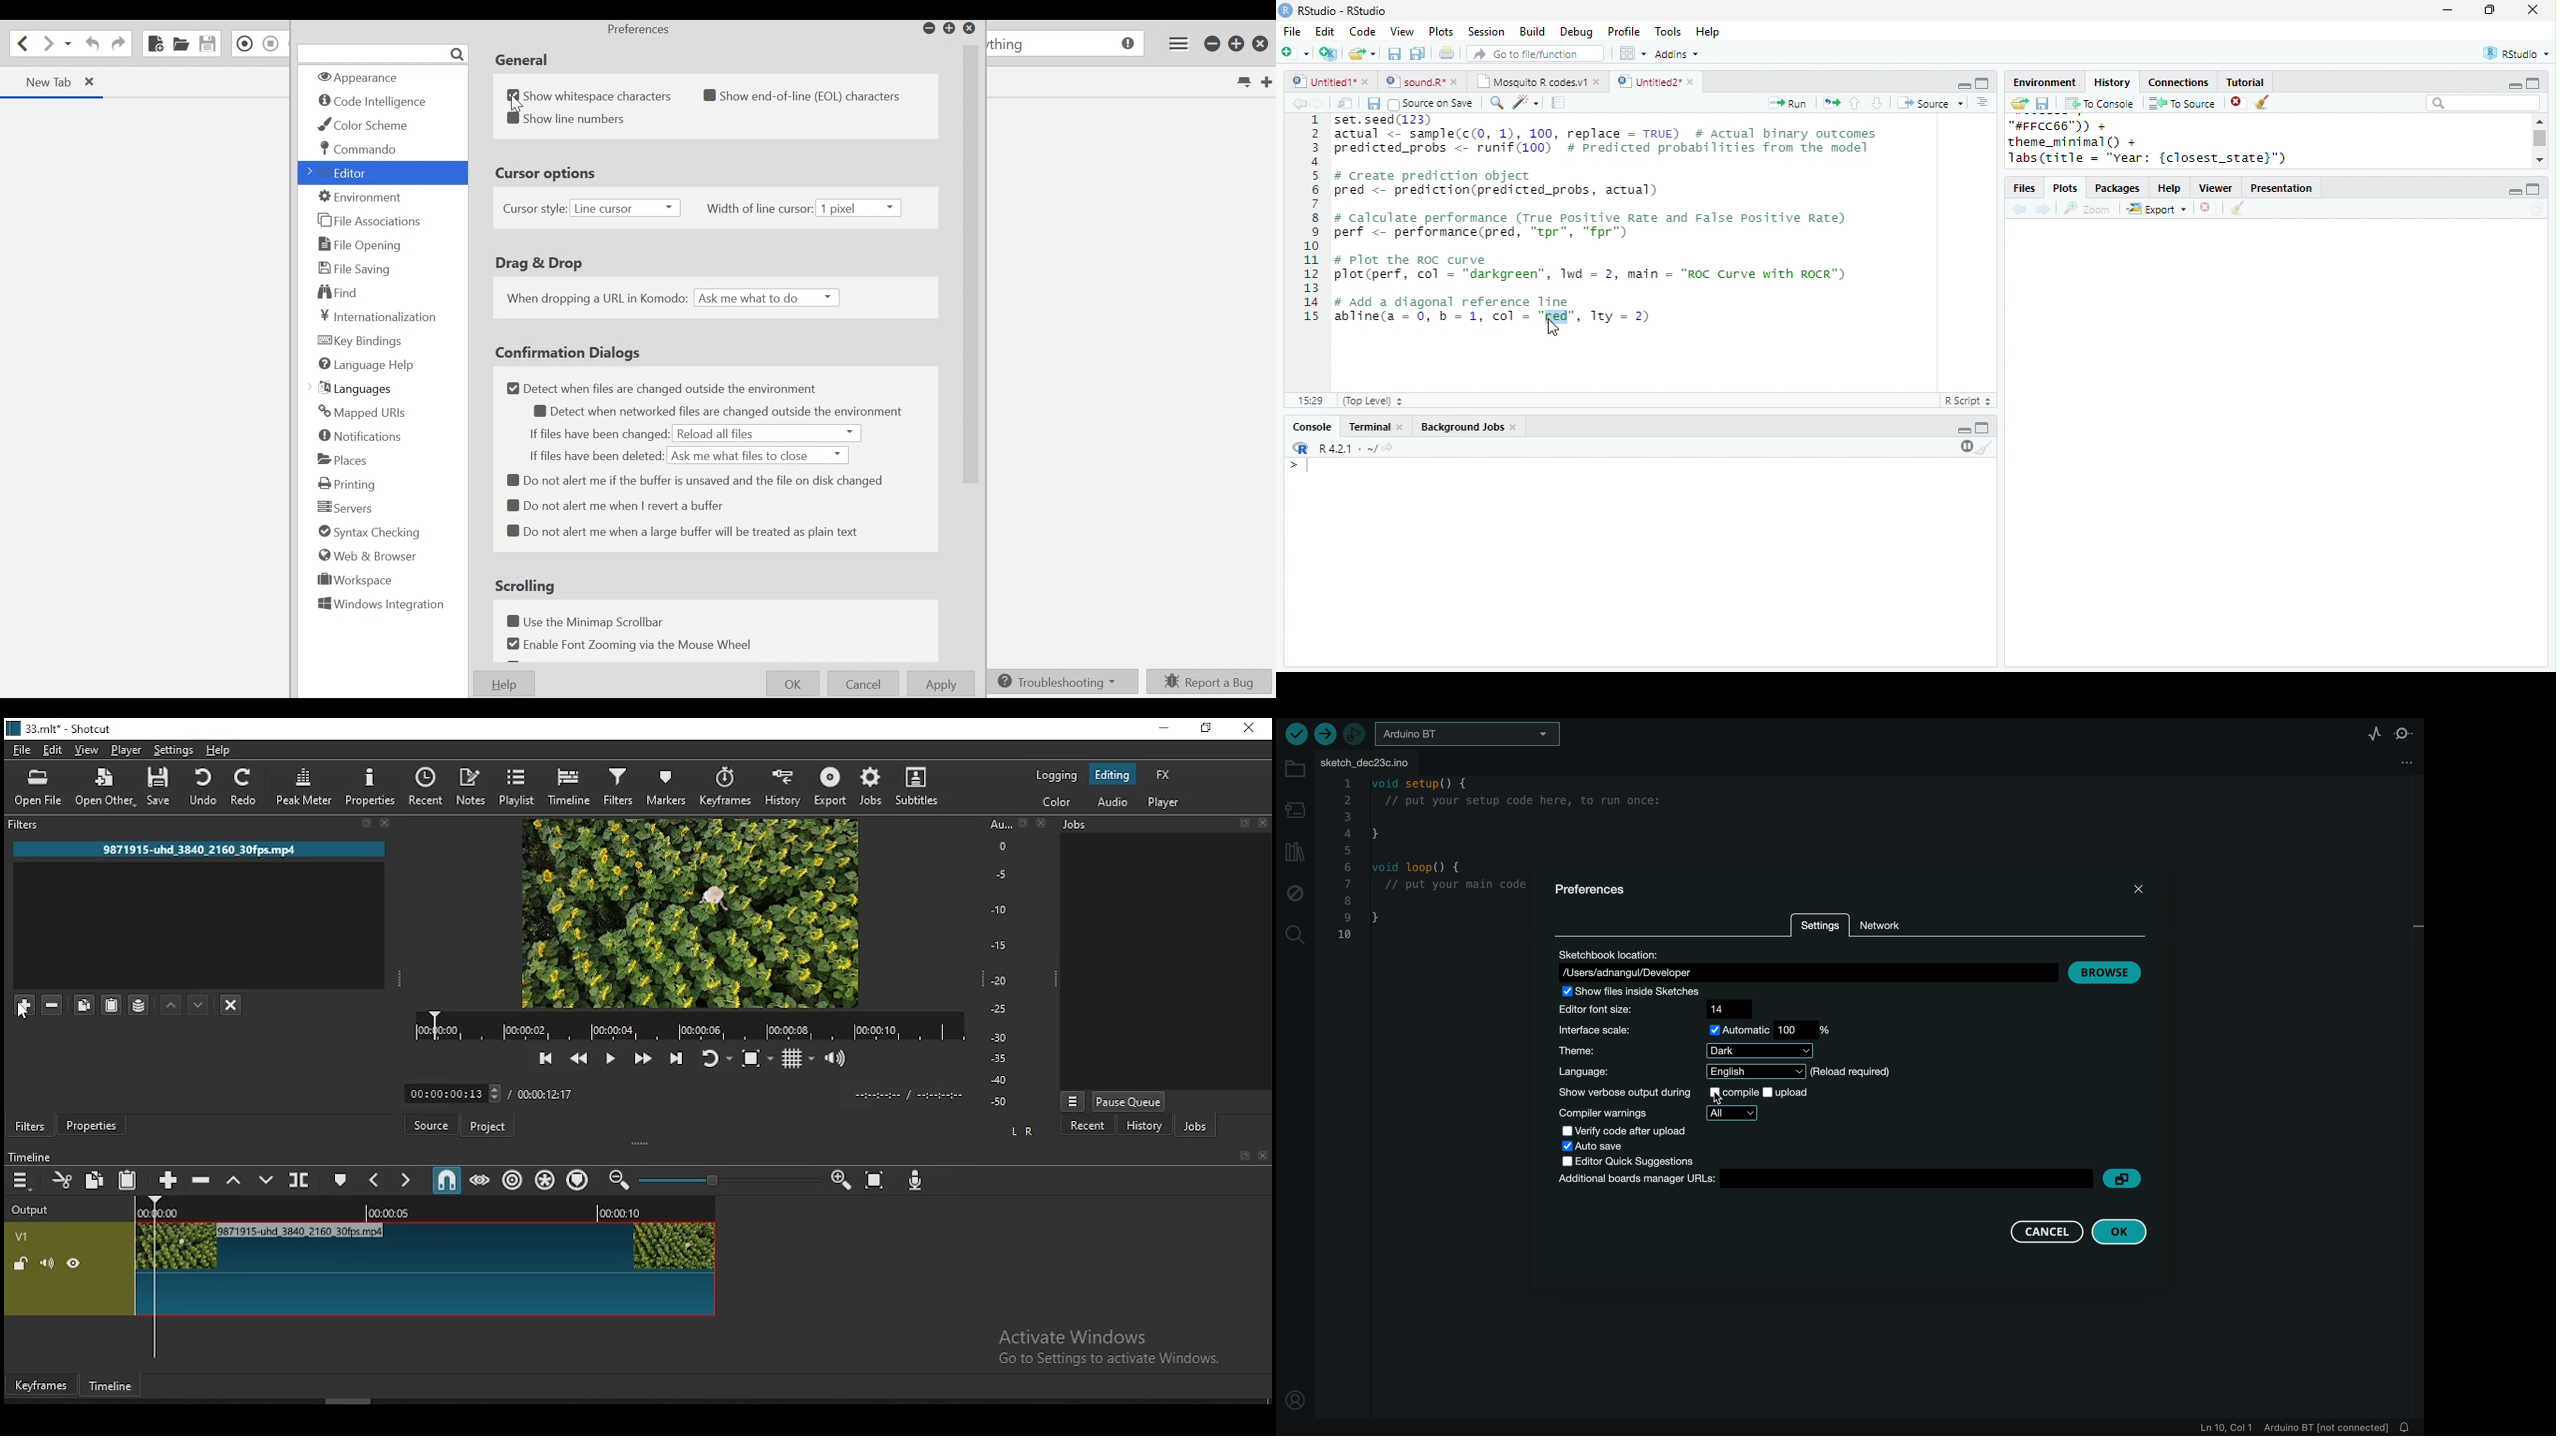 Image resolution: width=2576 pixels, height=1456 pixels. What do you see at coordinates (1374, 401) in the screenshot?
I see `Top Level` at bounding box center [1374, 401].